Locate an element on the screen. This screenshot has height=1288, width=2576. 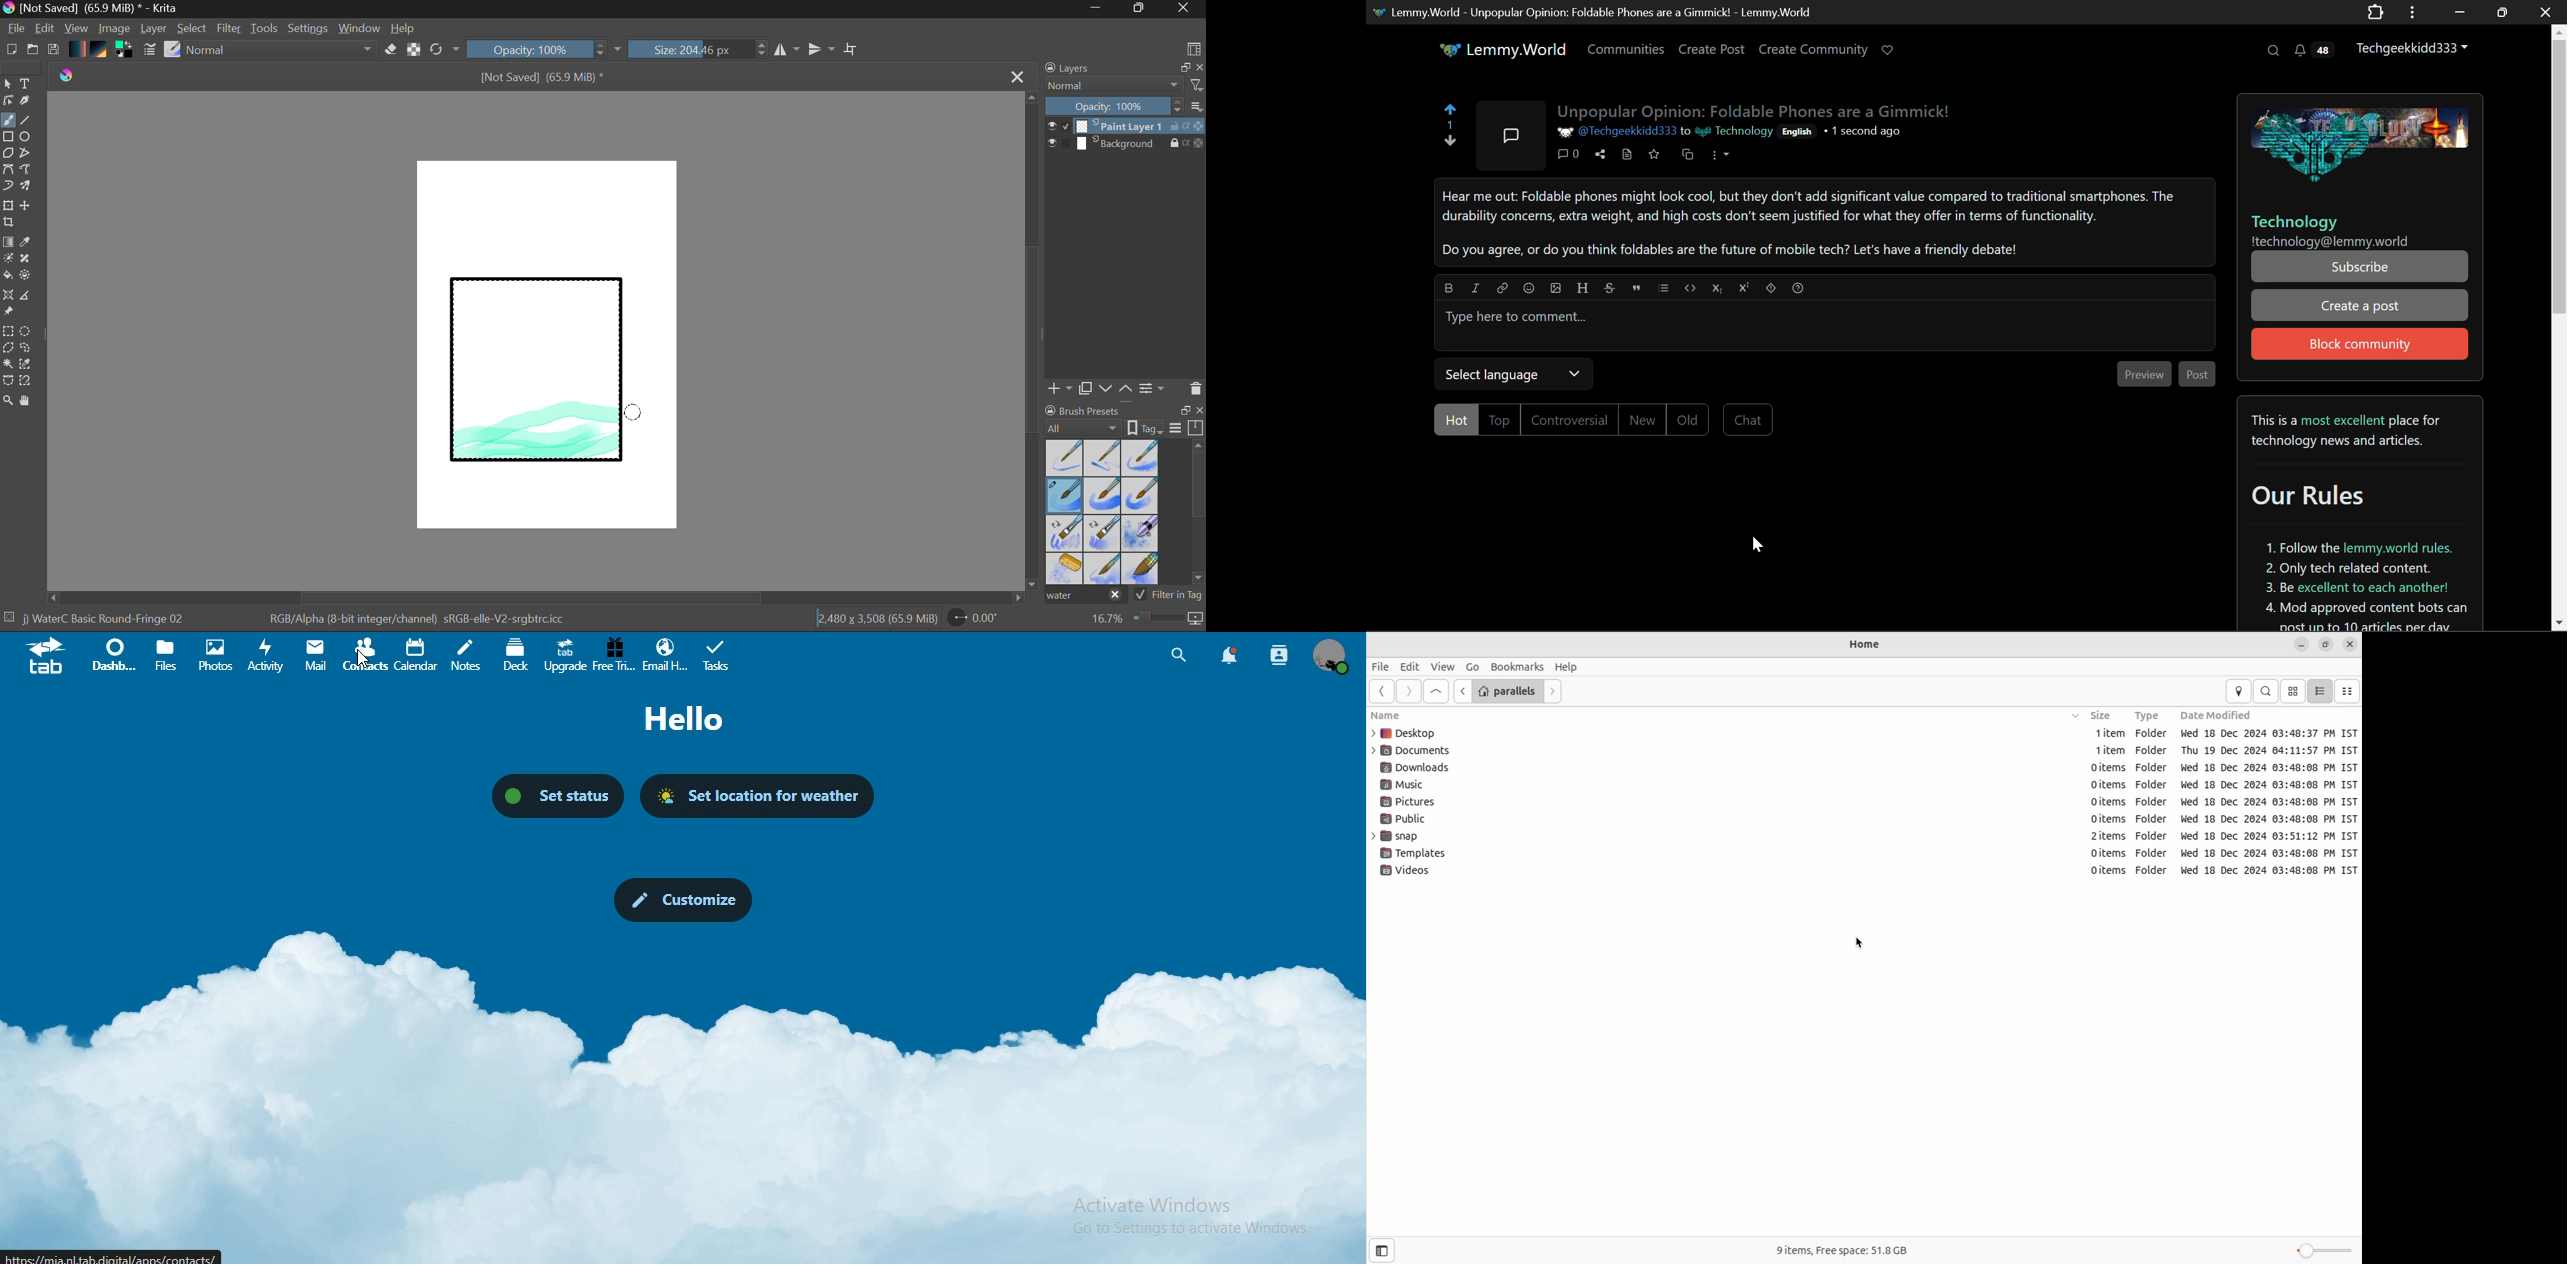
Minimize Window is located at coordinates (2504, 12).